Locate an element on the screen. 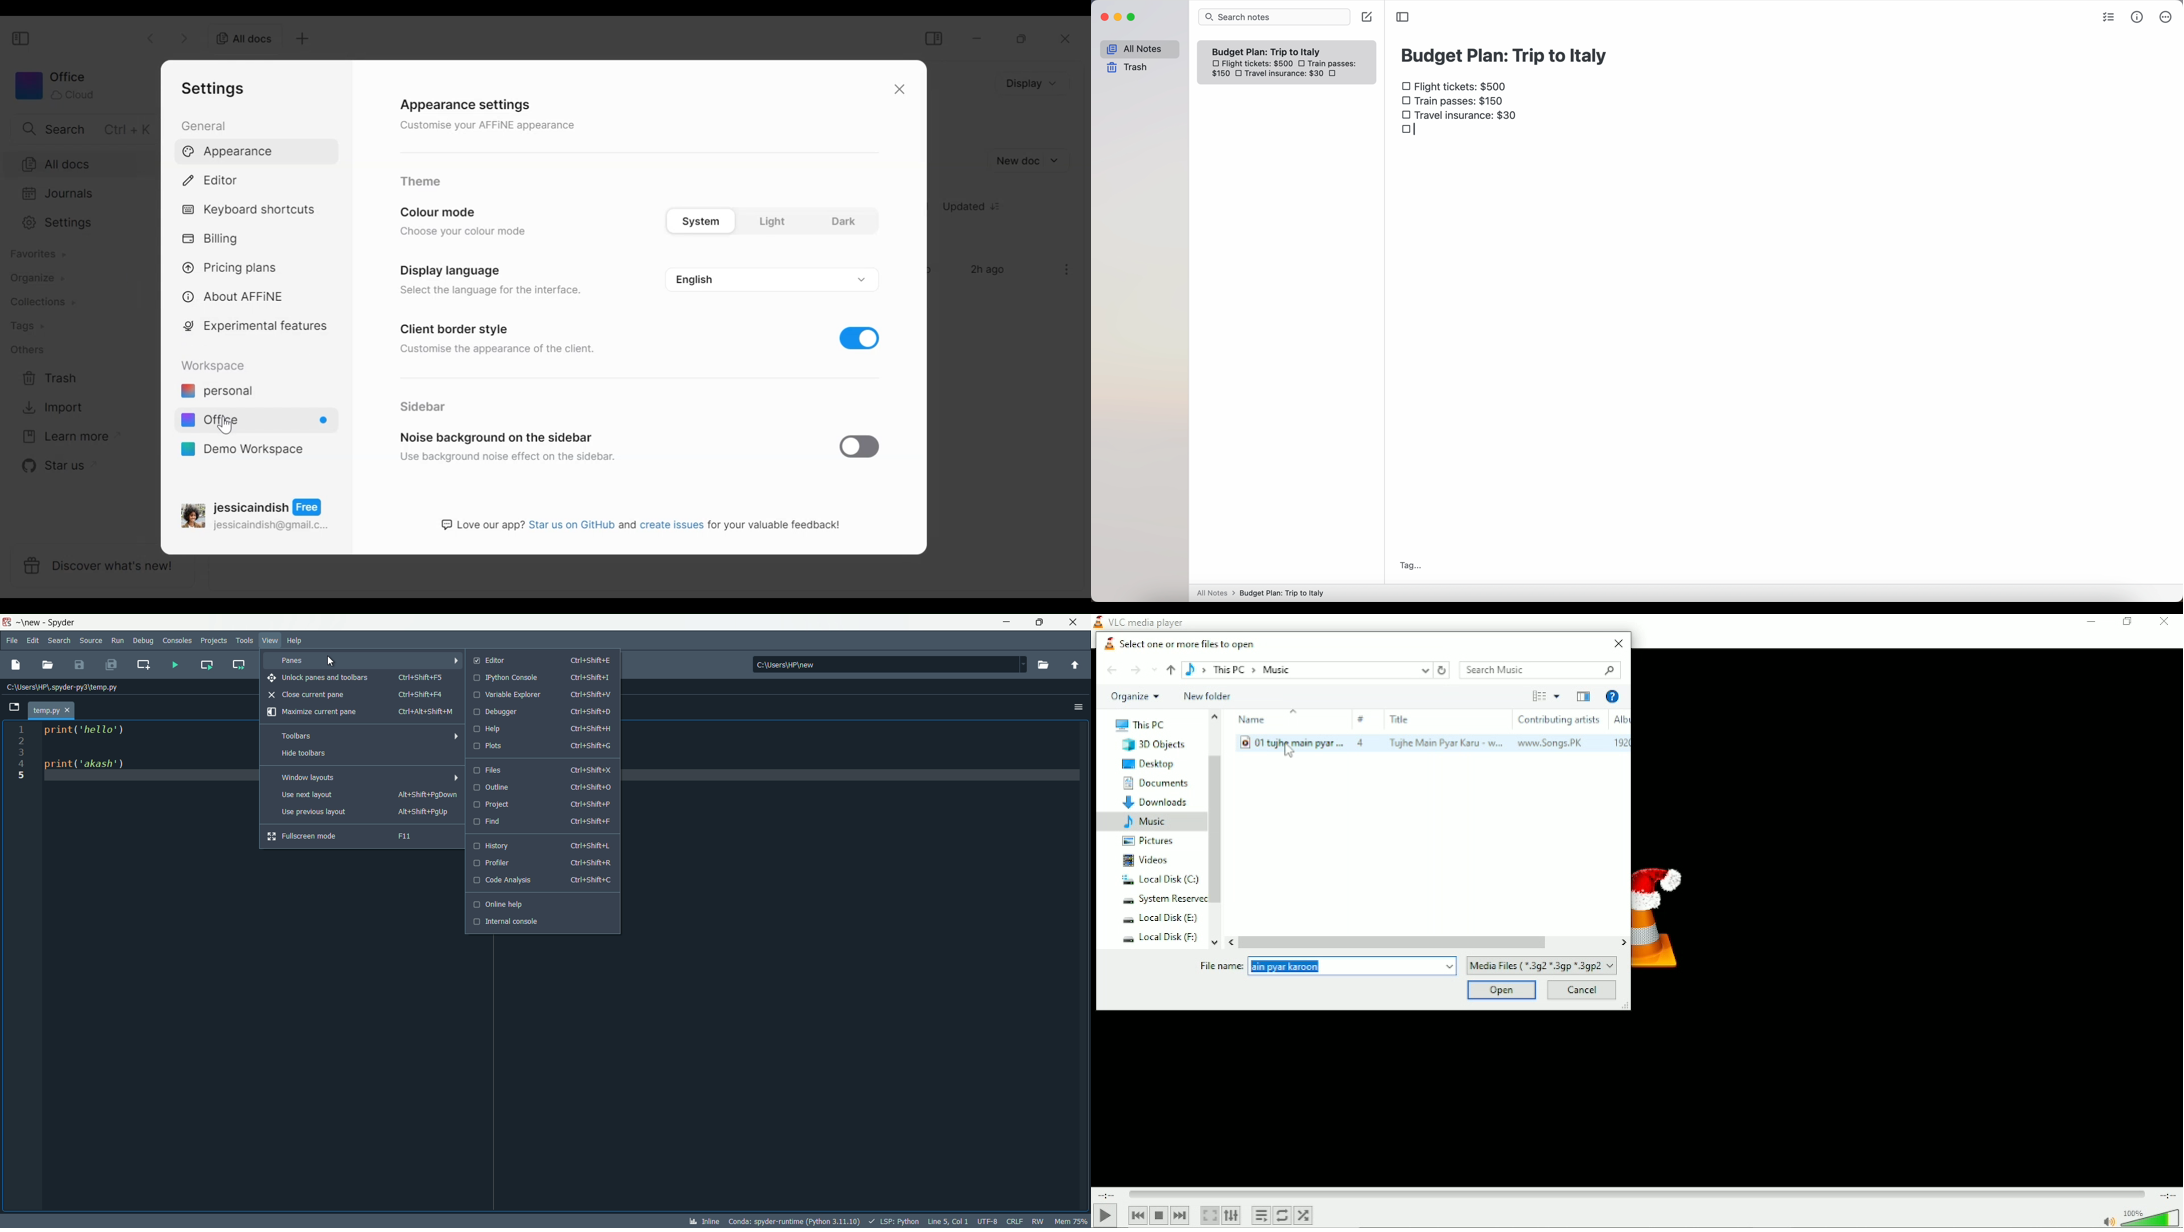 The image size is (2184, 1232). Play duration is located at coordinates (1636, 1195).